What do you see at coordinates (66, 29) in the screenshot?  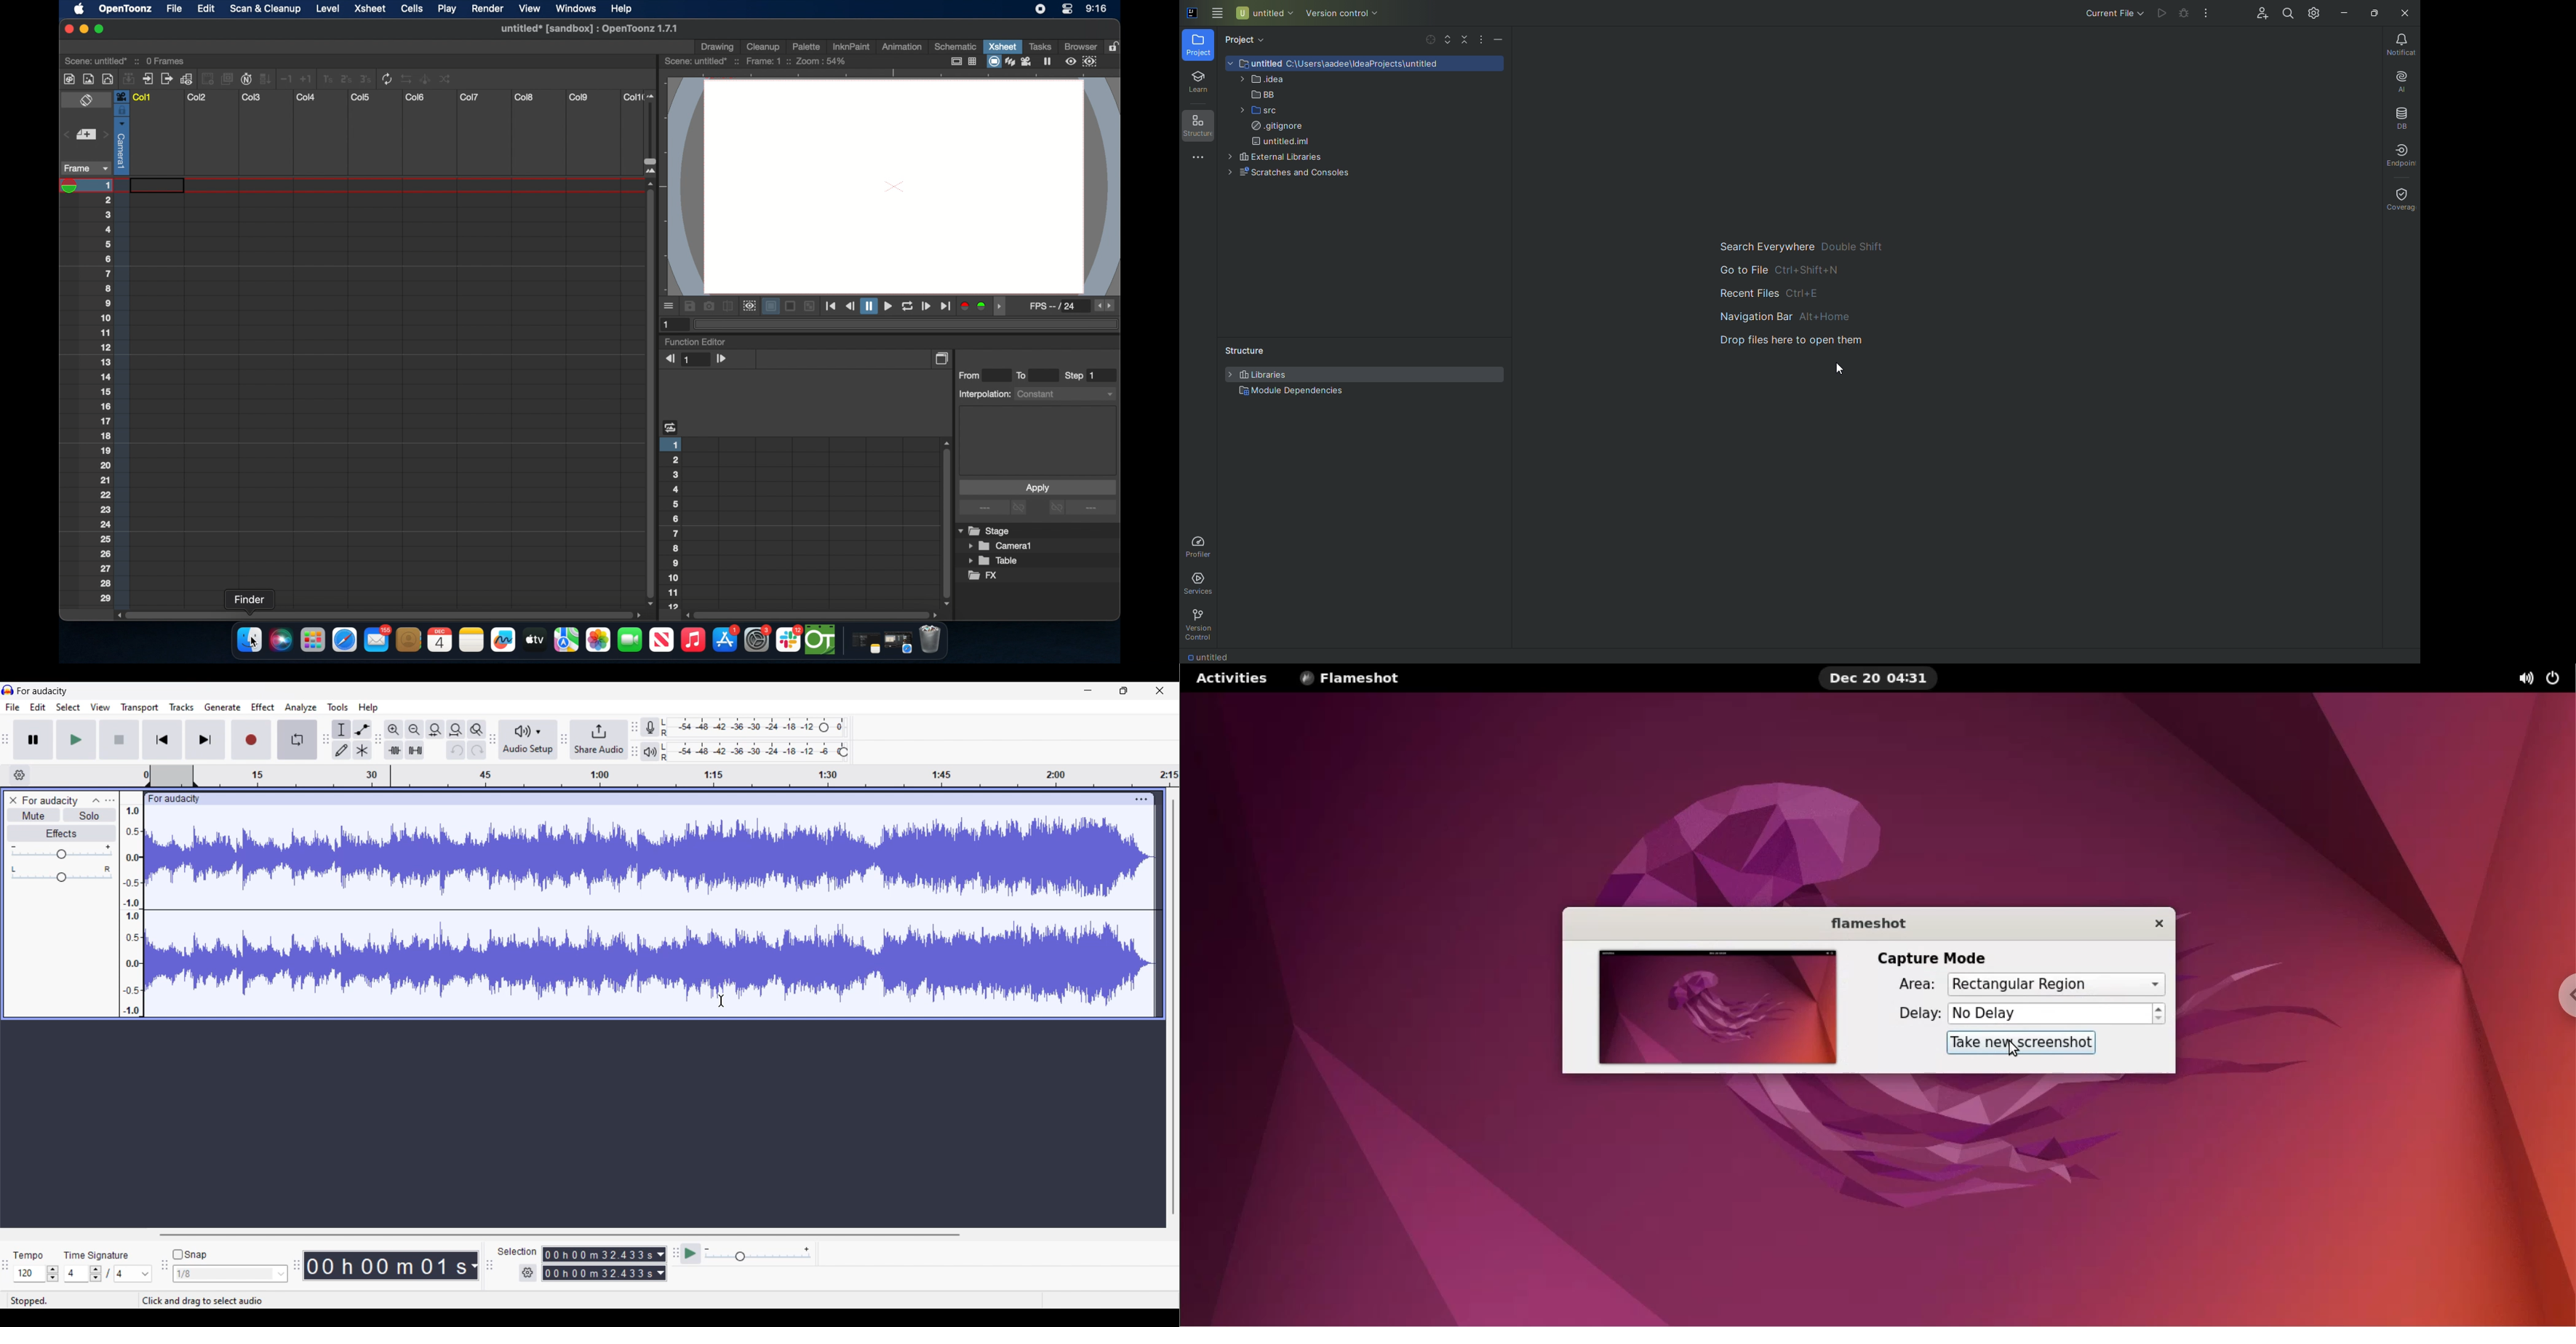 I see `close` at bounding box center [66, 29].